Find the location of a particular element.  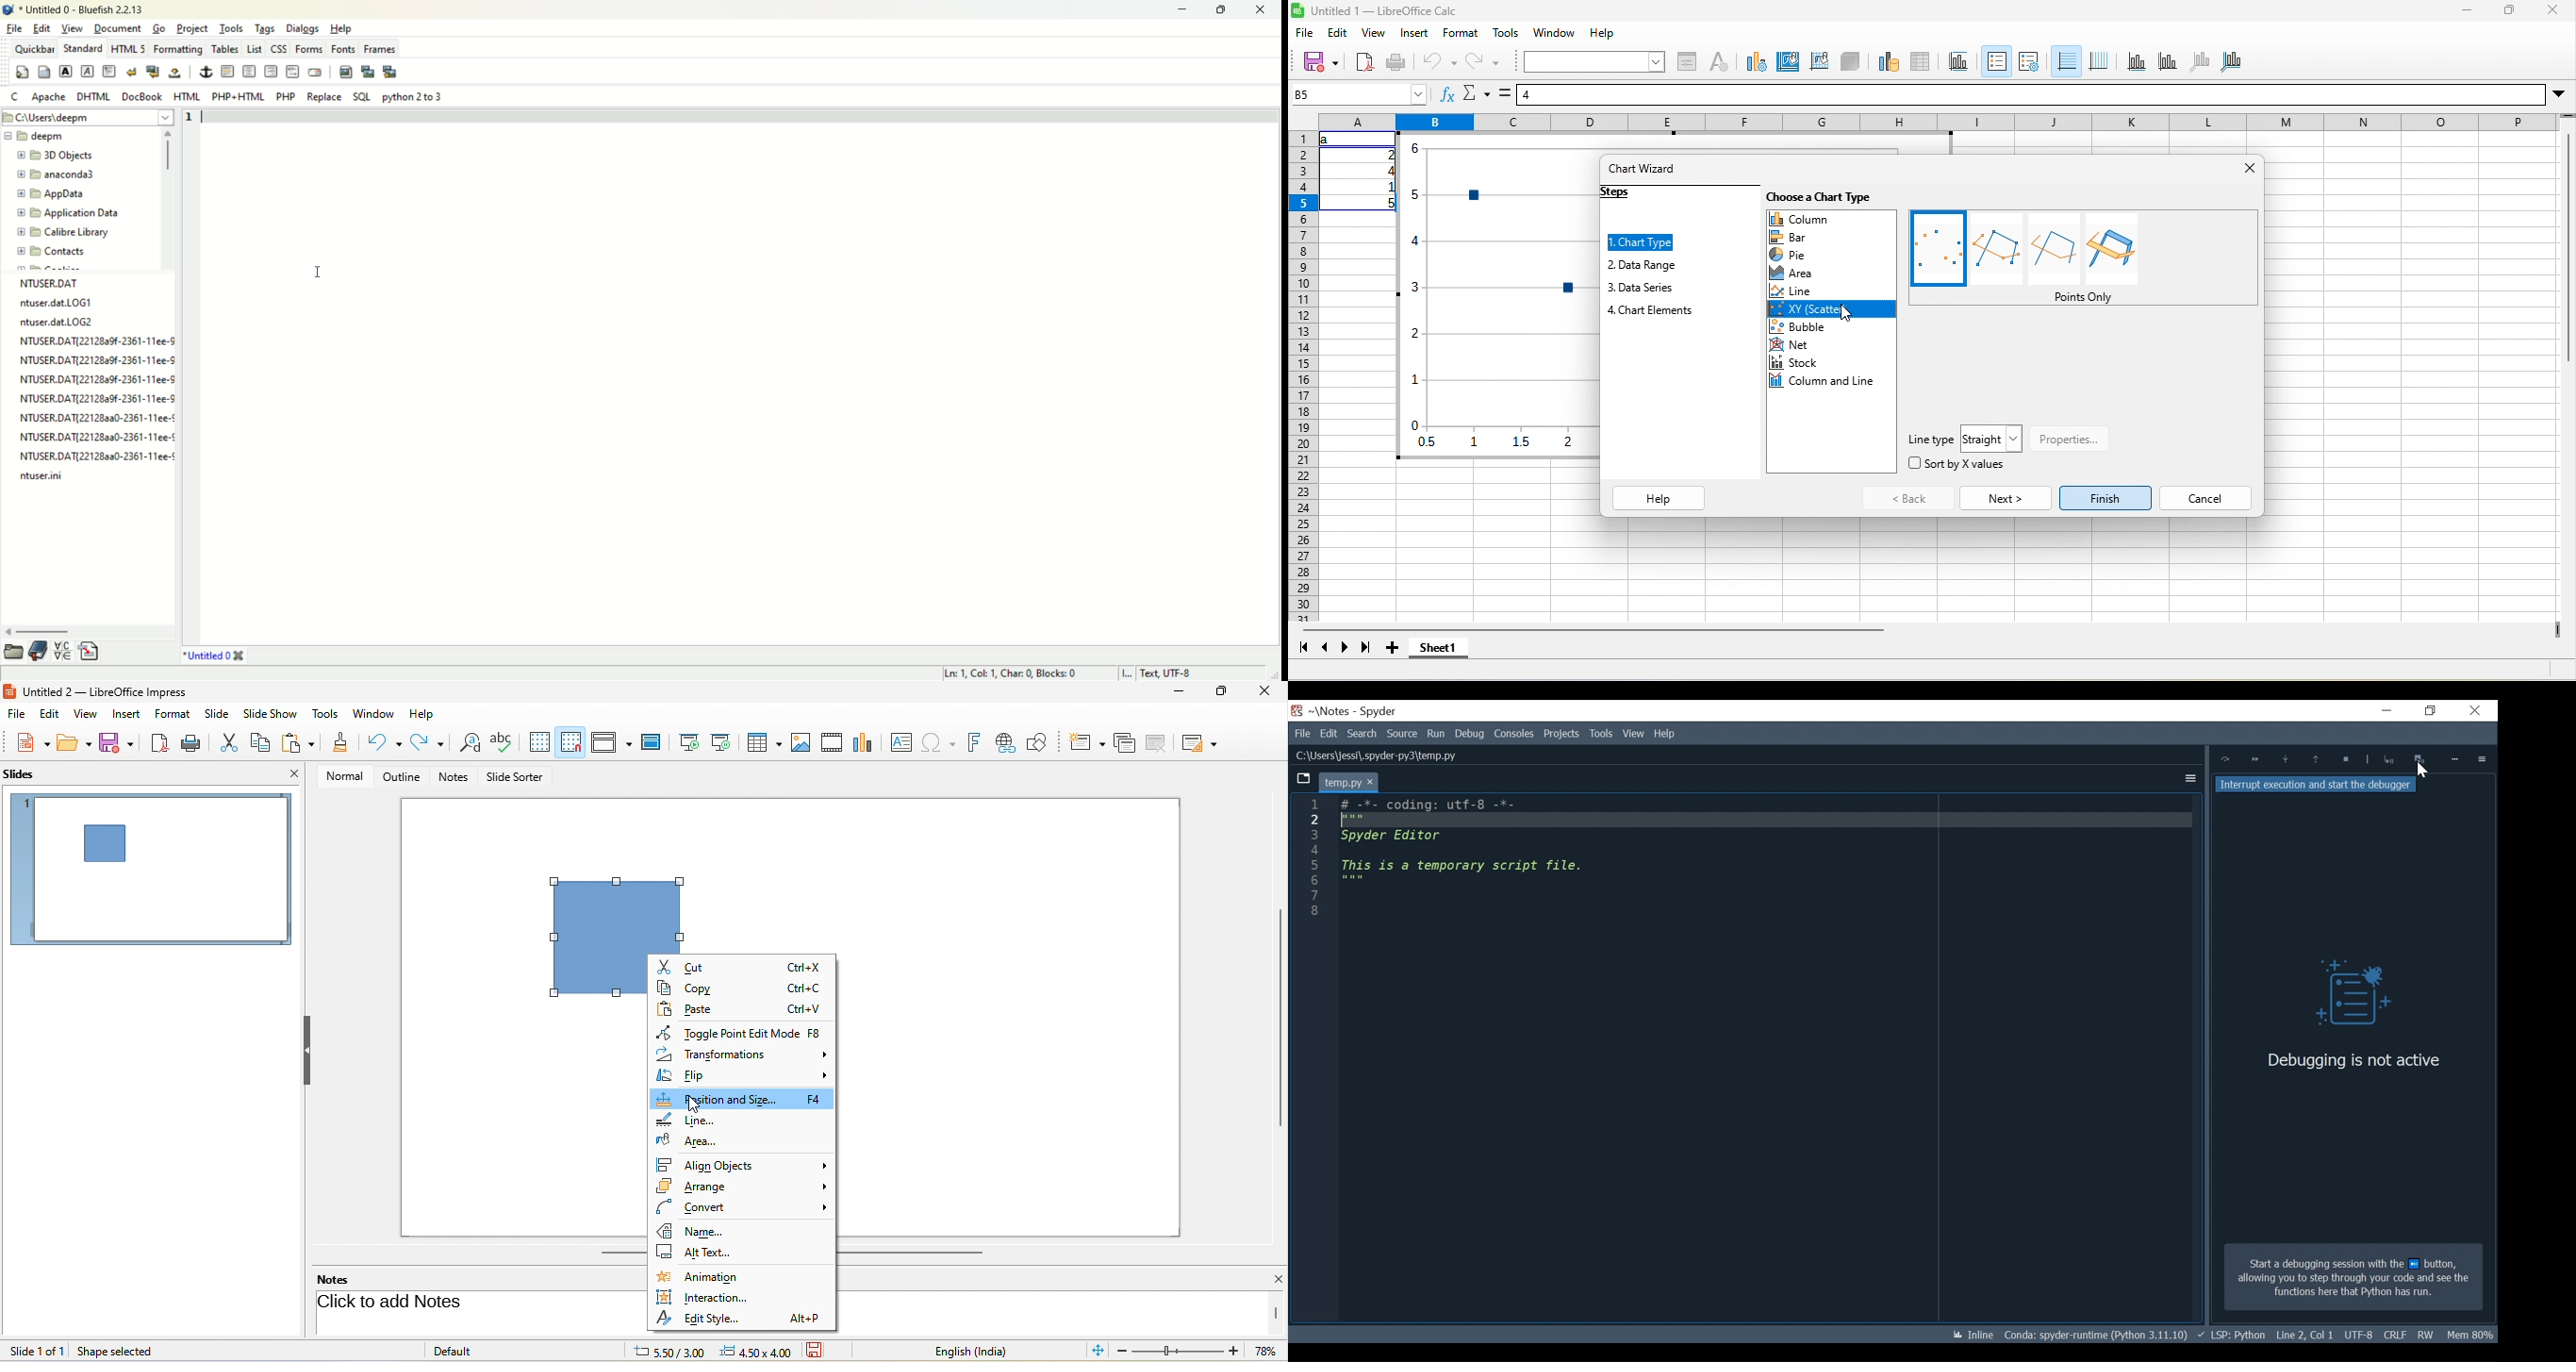

spelling is located at coordinates (504, 742).